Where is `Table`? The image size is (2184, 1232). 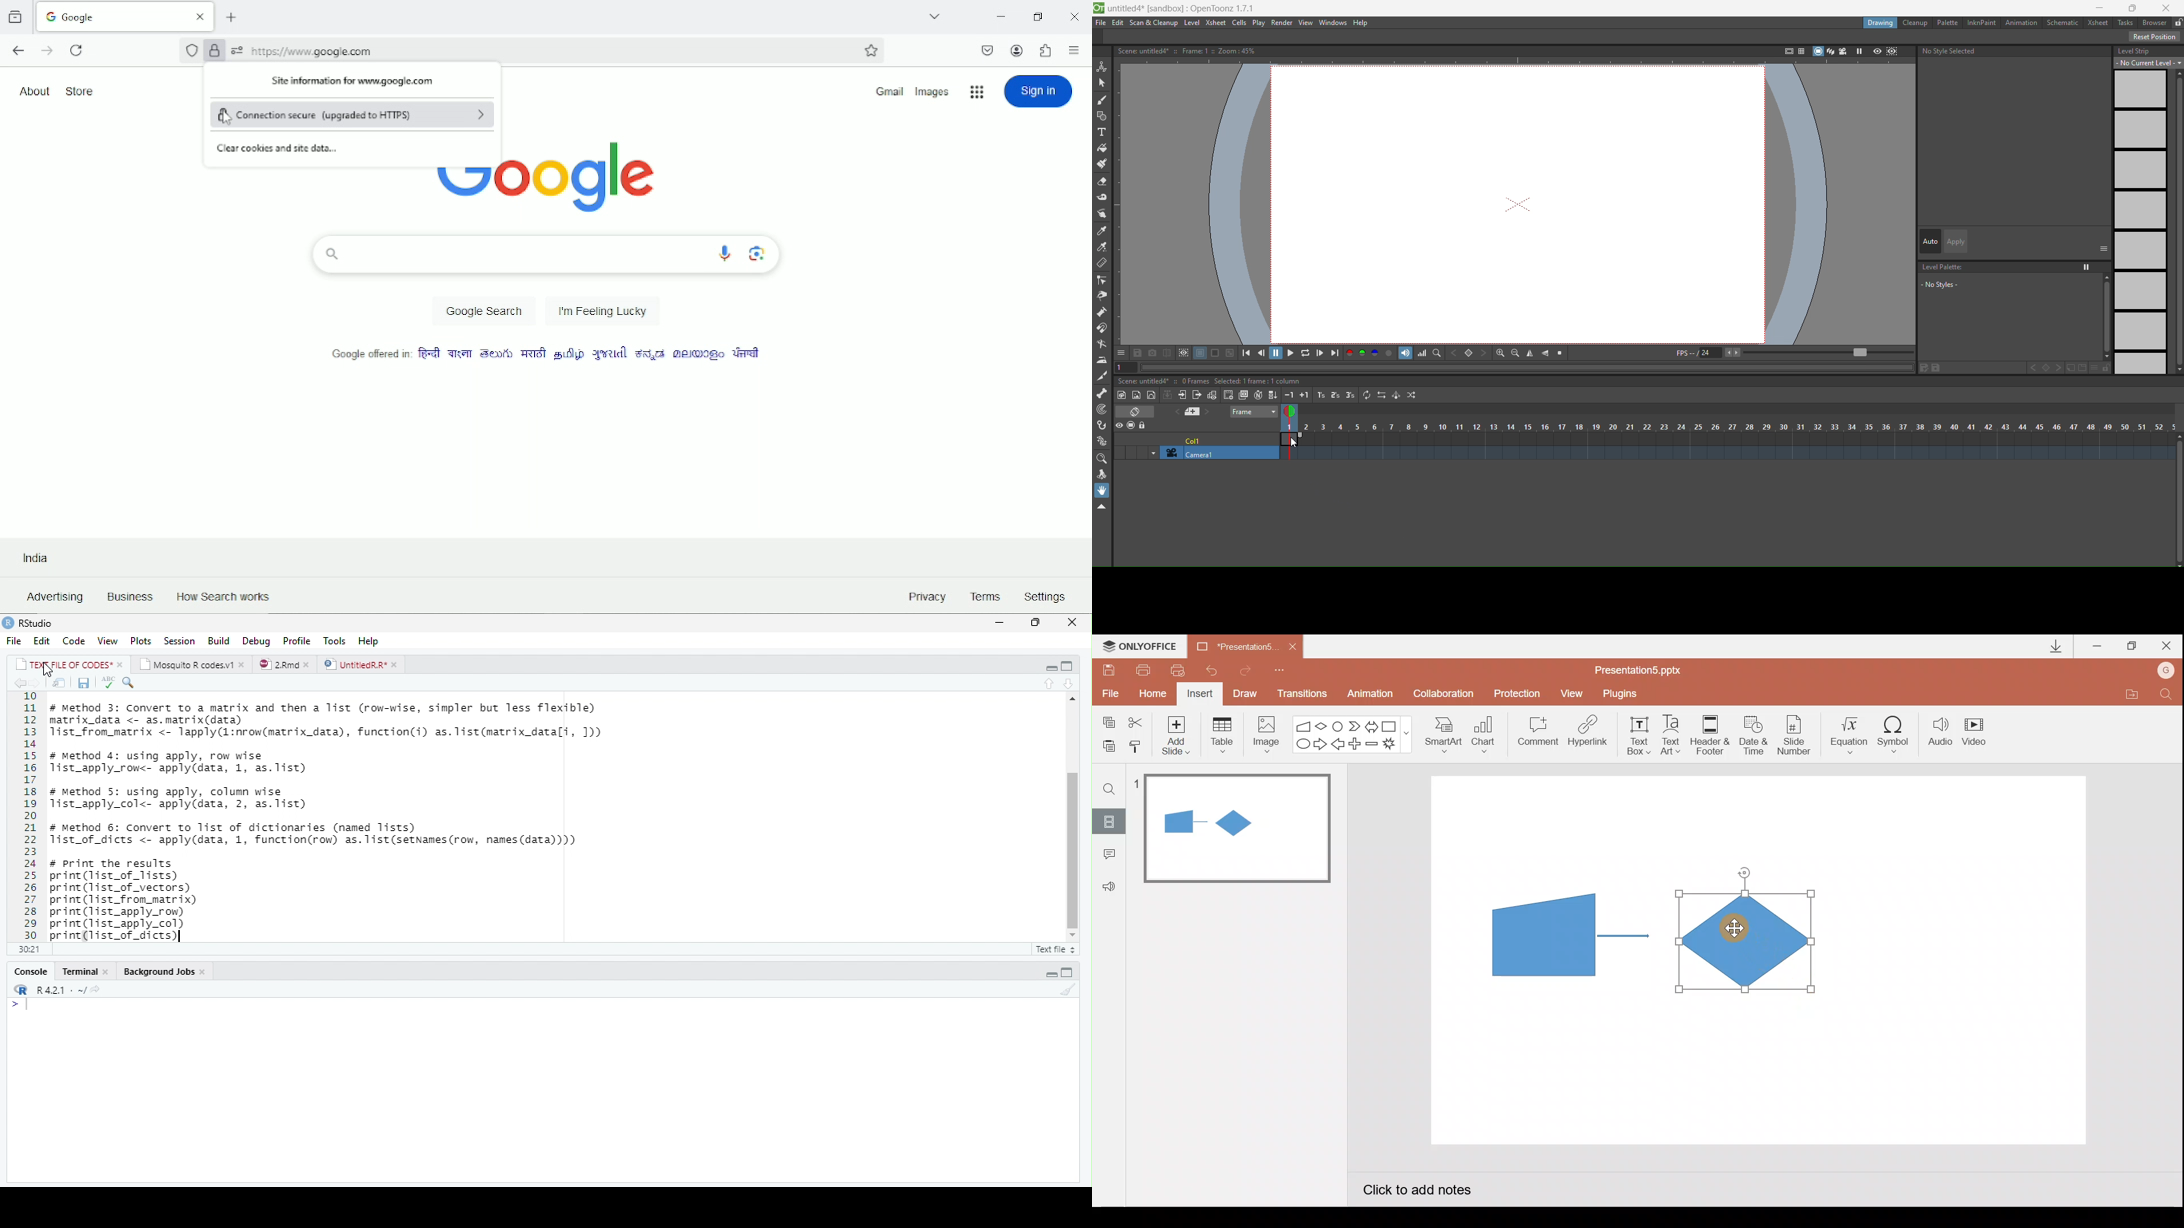
Table is located at coordinates (1221, 734).